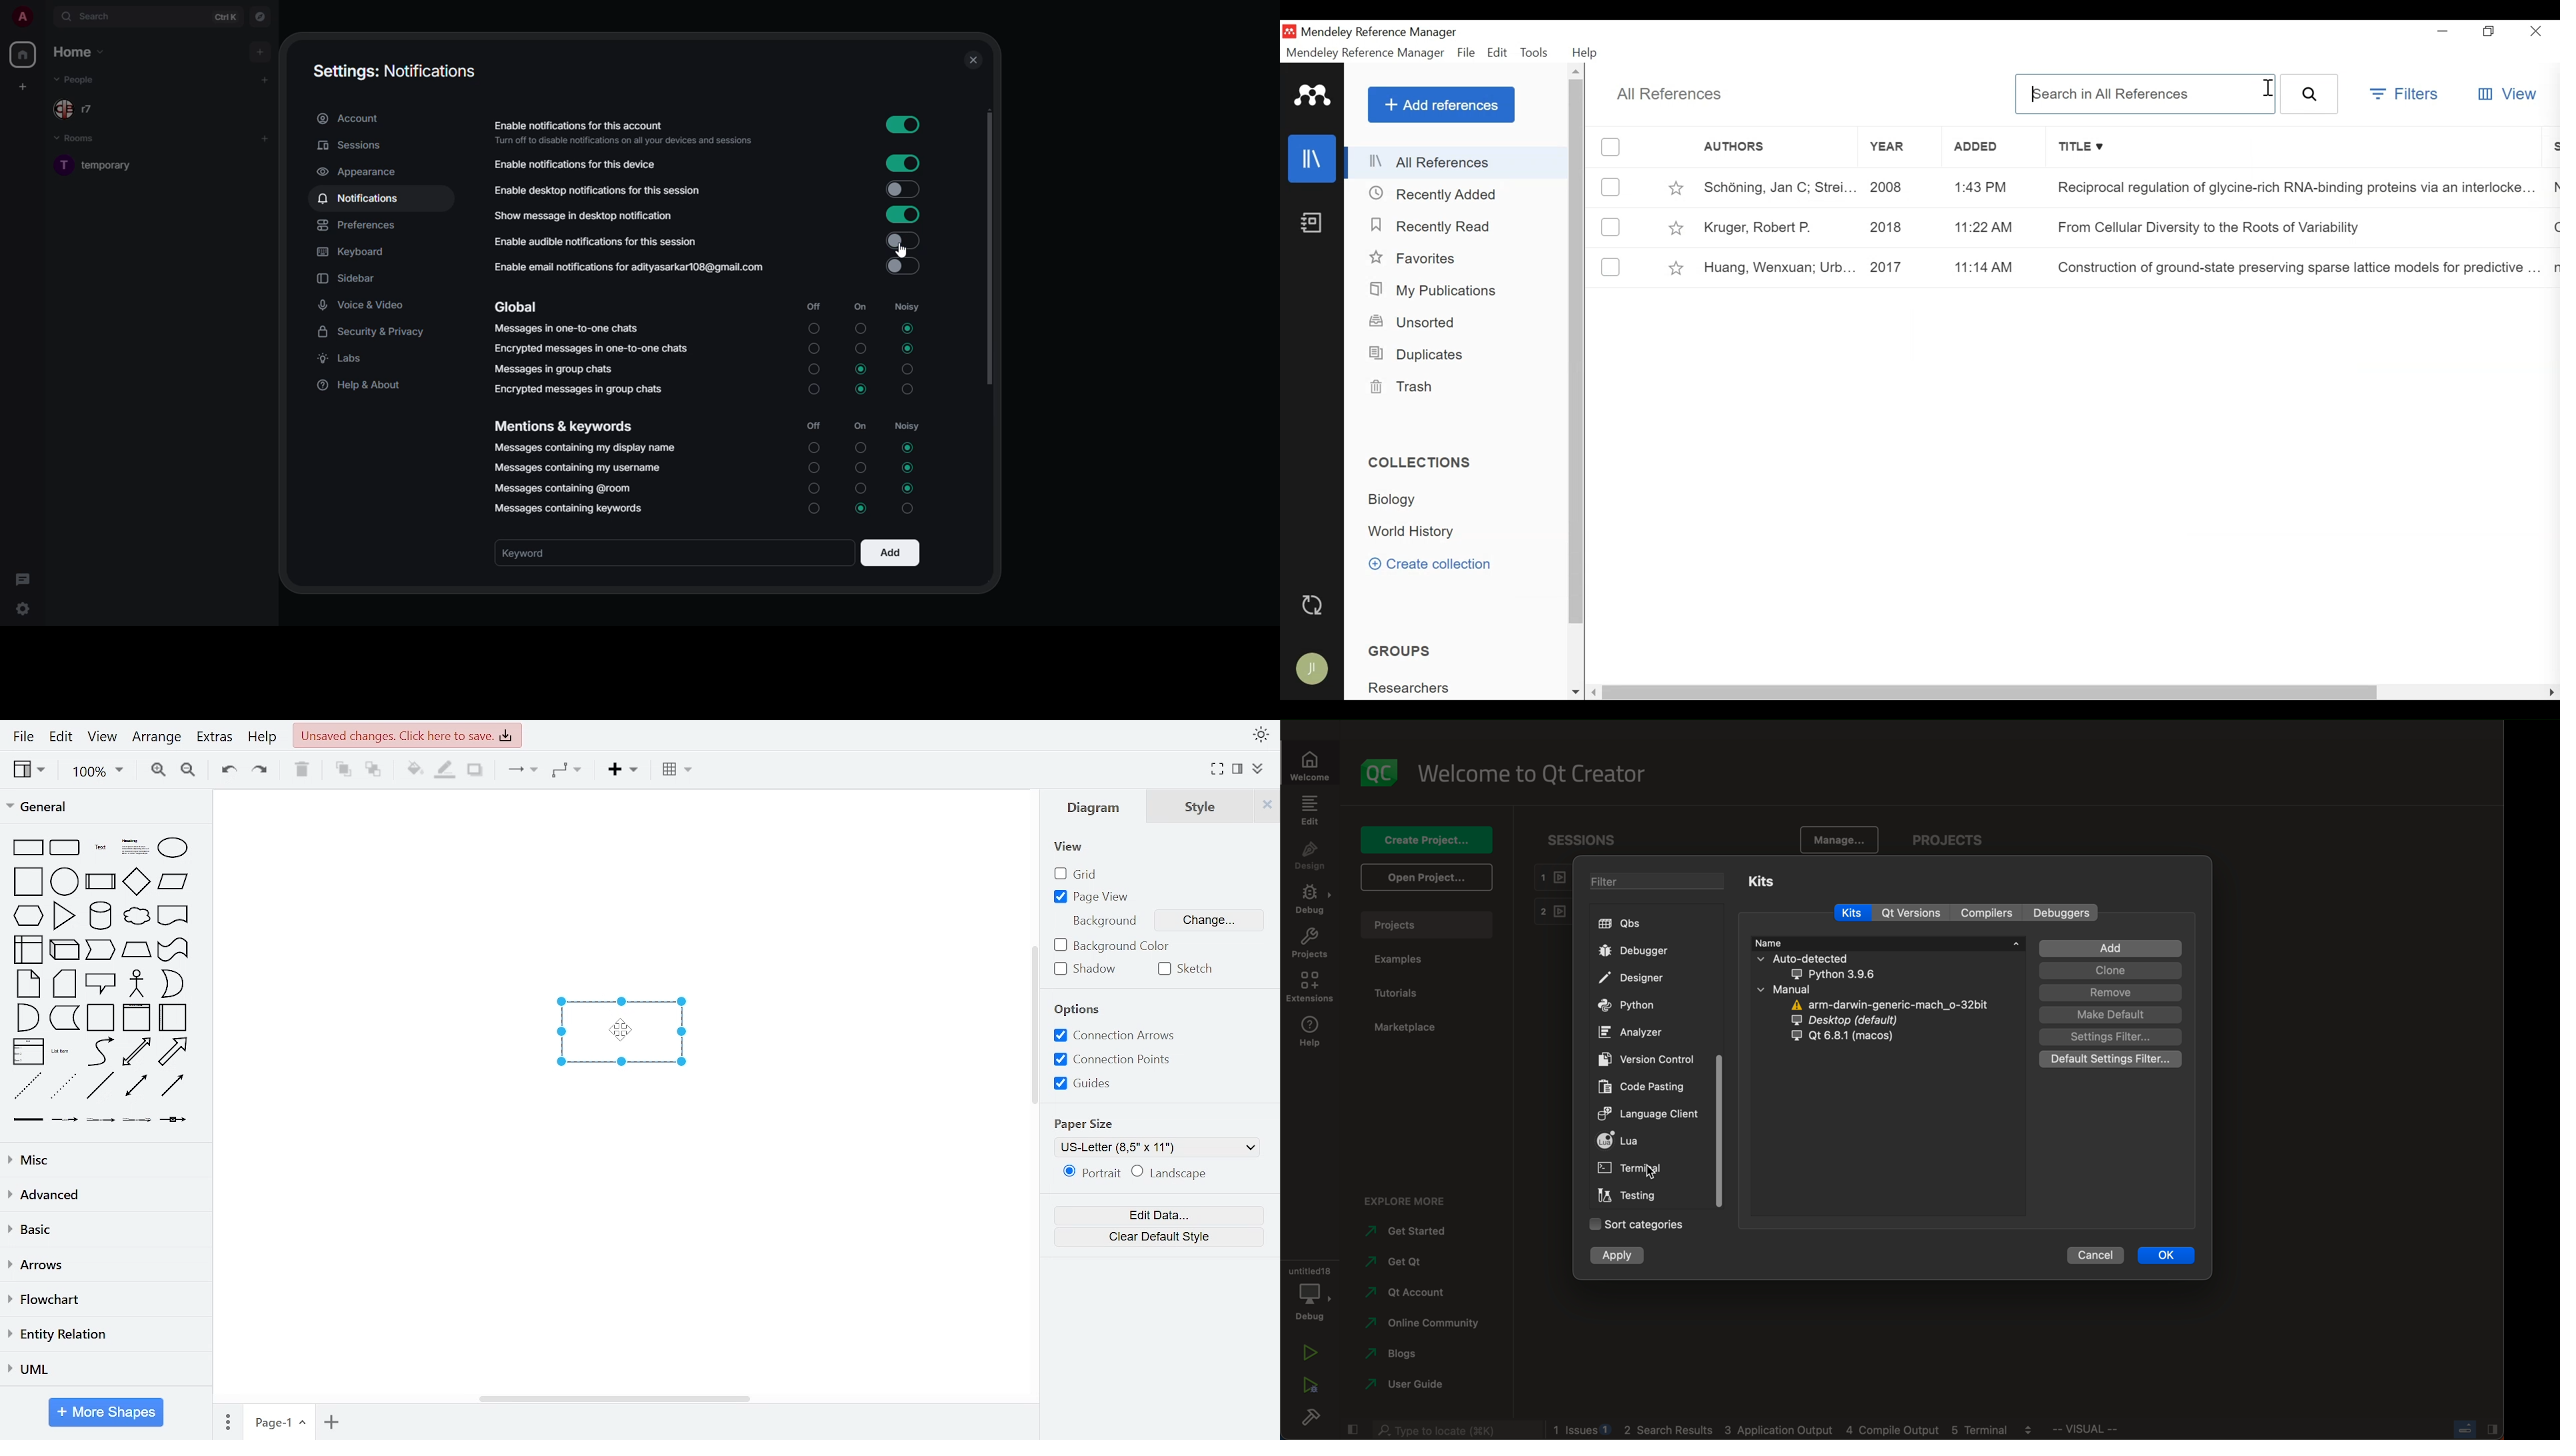 The height and width of the screenshot is (1456, 2576). Describe the element at coordinates (98, 881) in the screenshot. I see `general shapes` at that location.